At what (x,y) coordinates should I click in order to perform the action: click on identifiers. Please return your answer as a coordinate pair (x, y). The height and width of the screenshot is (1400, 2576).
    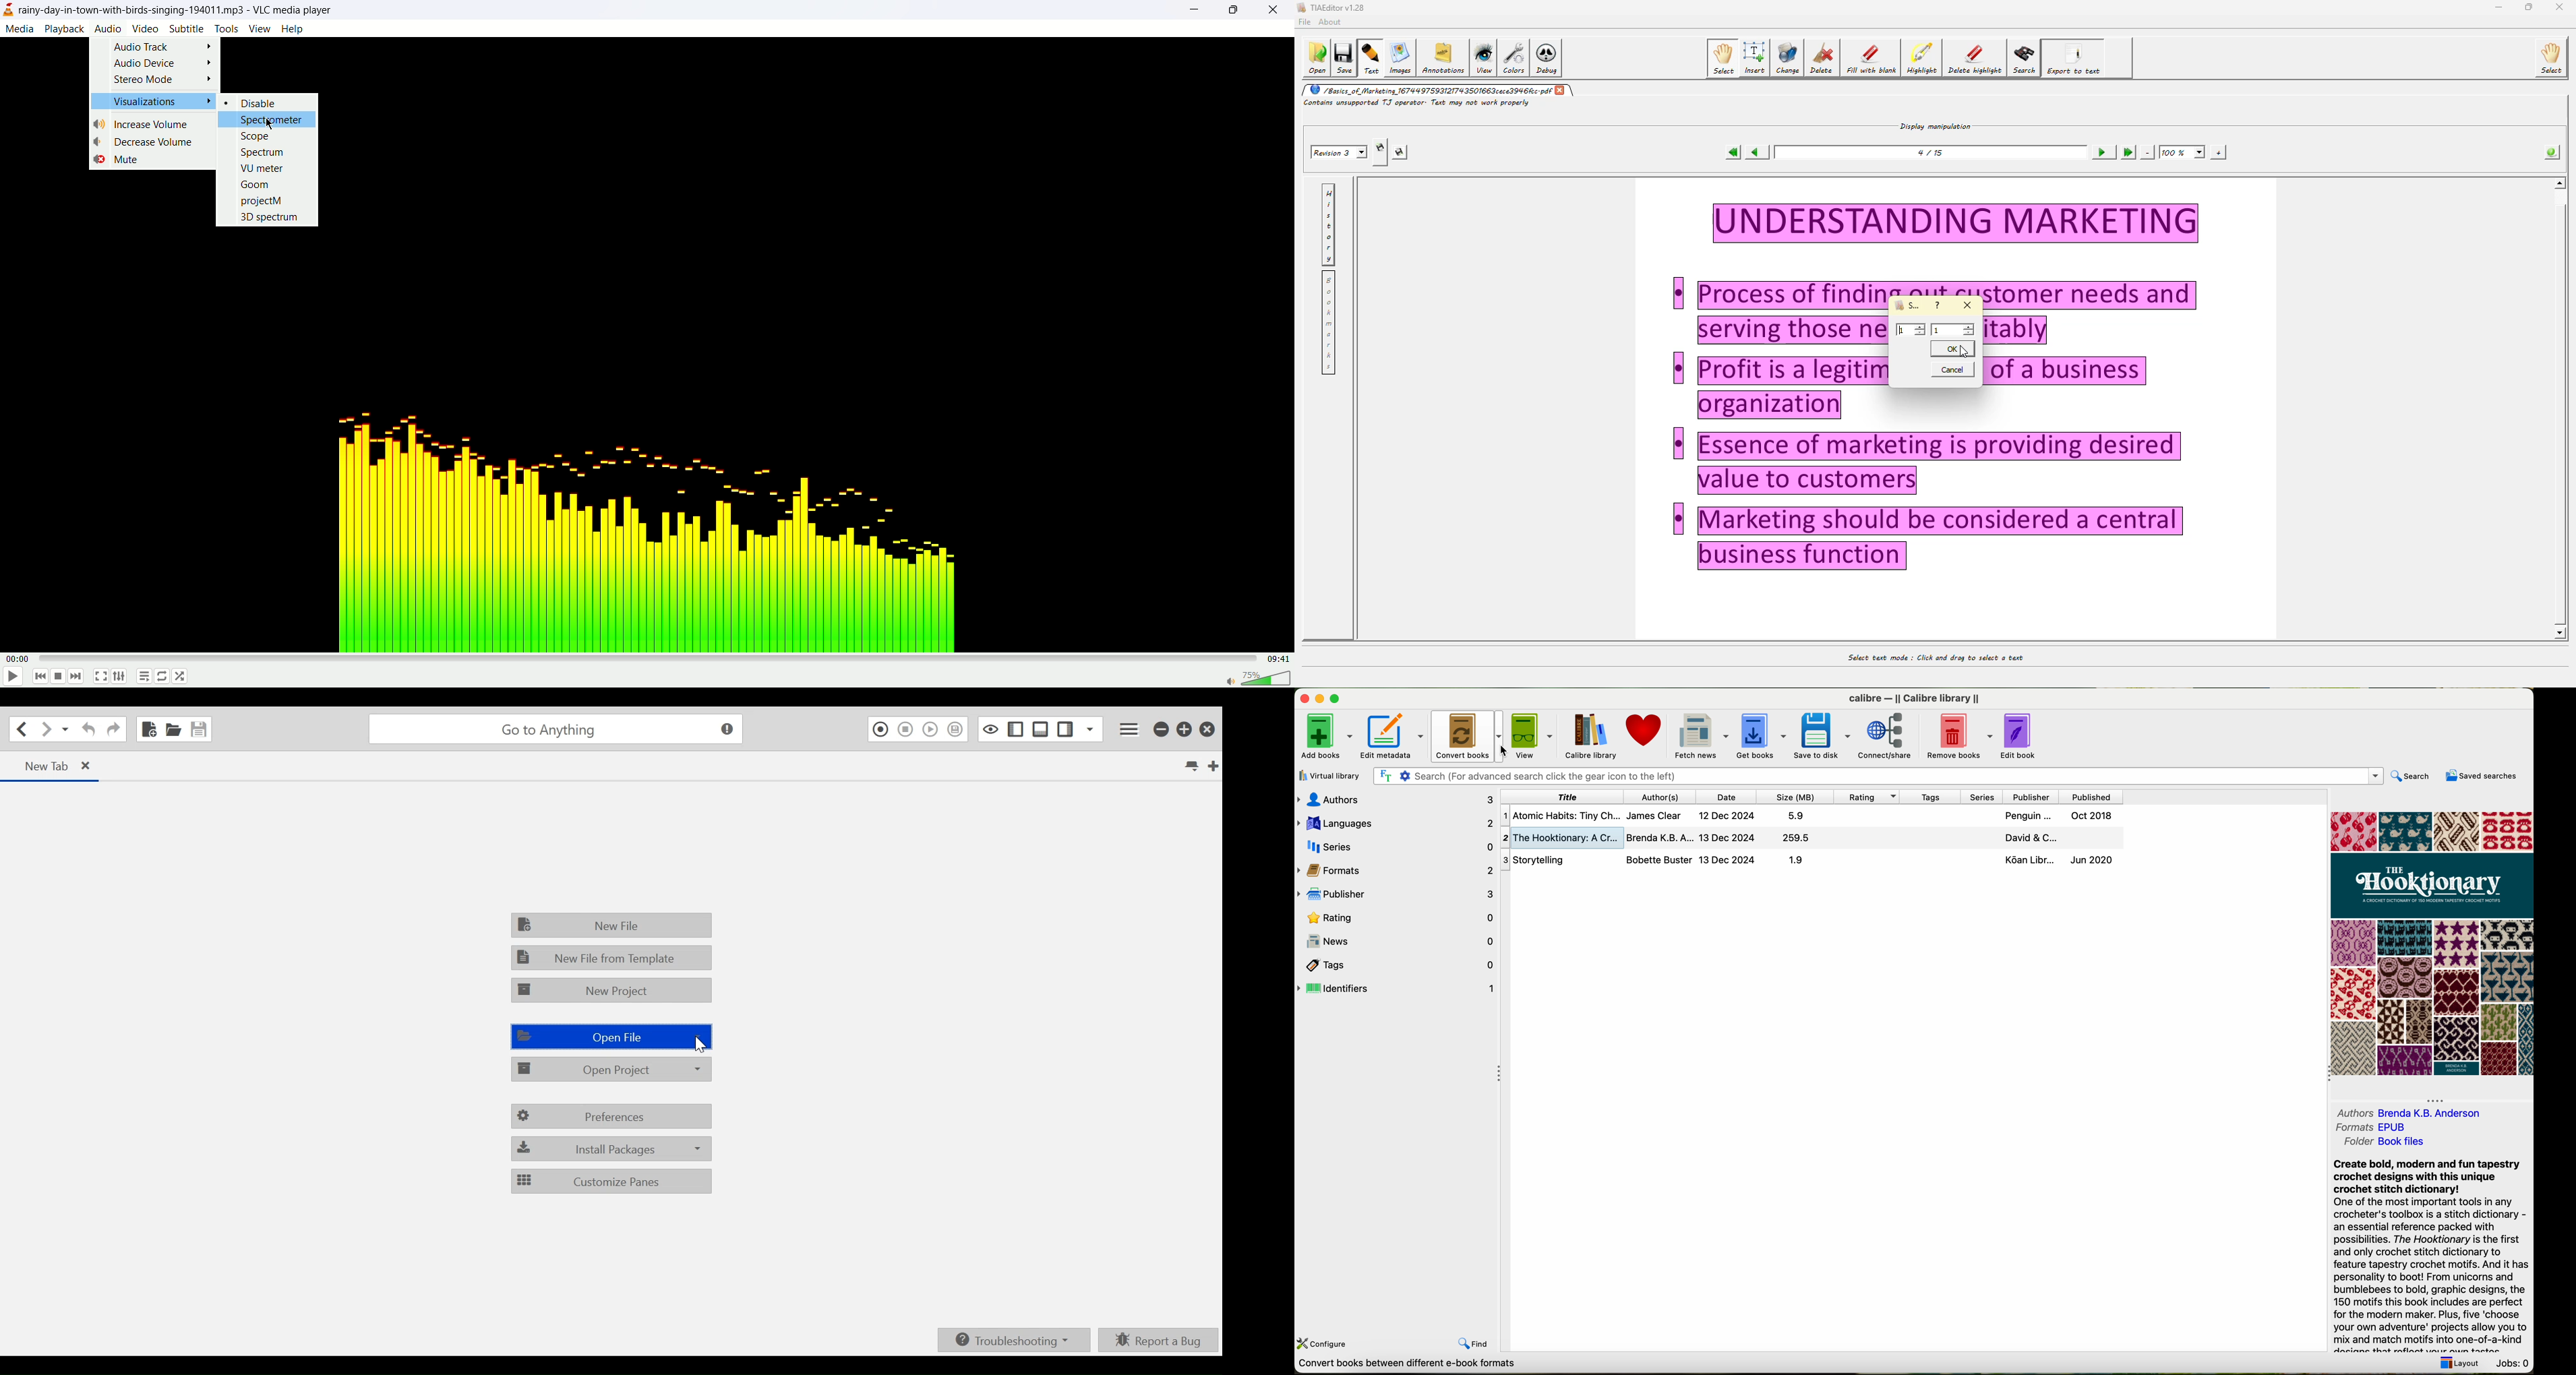
    Looking at the image, I should click on (1397, 988).